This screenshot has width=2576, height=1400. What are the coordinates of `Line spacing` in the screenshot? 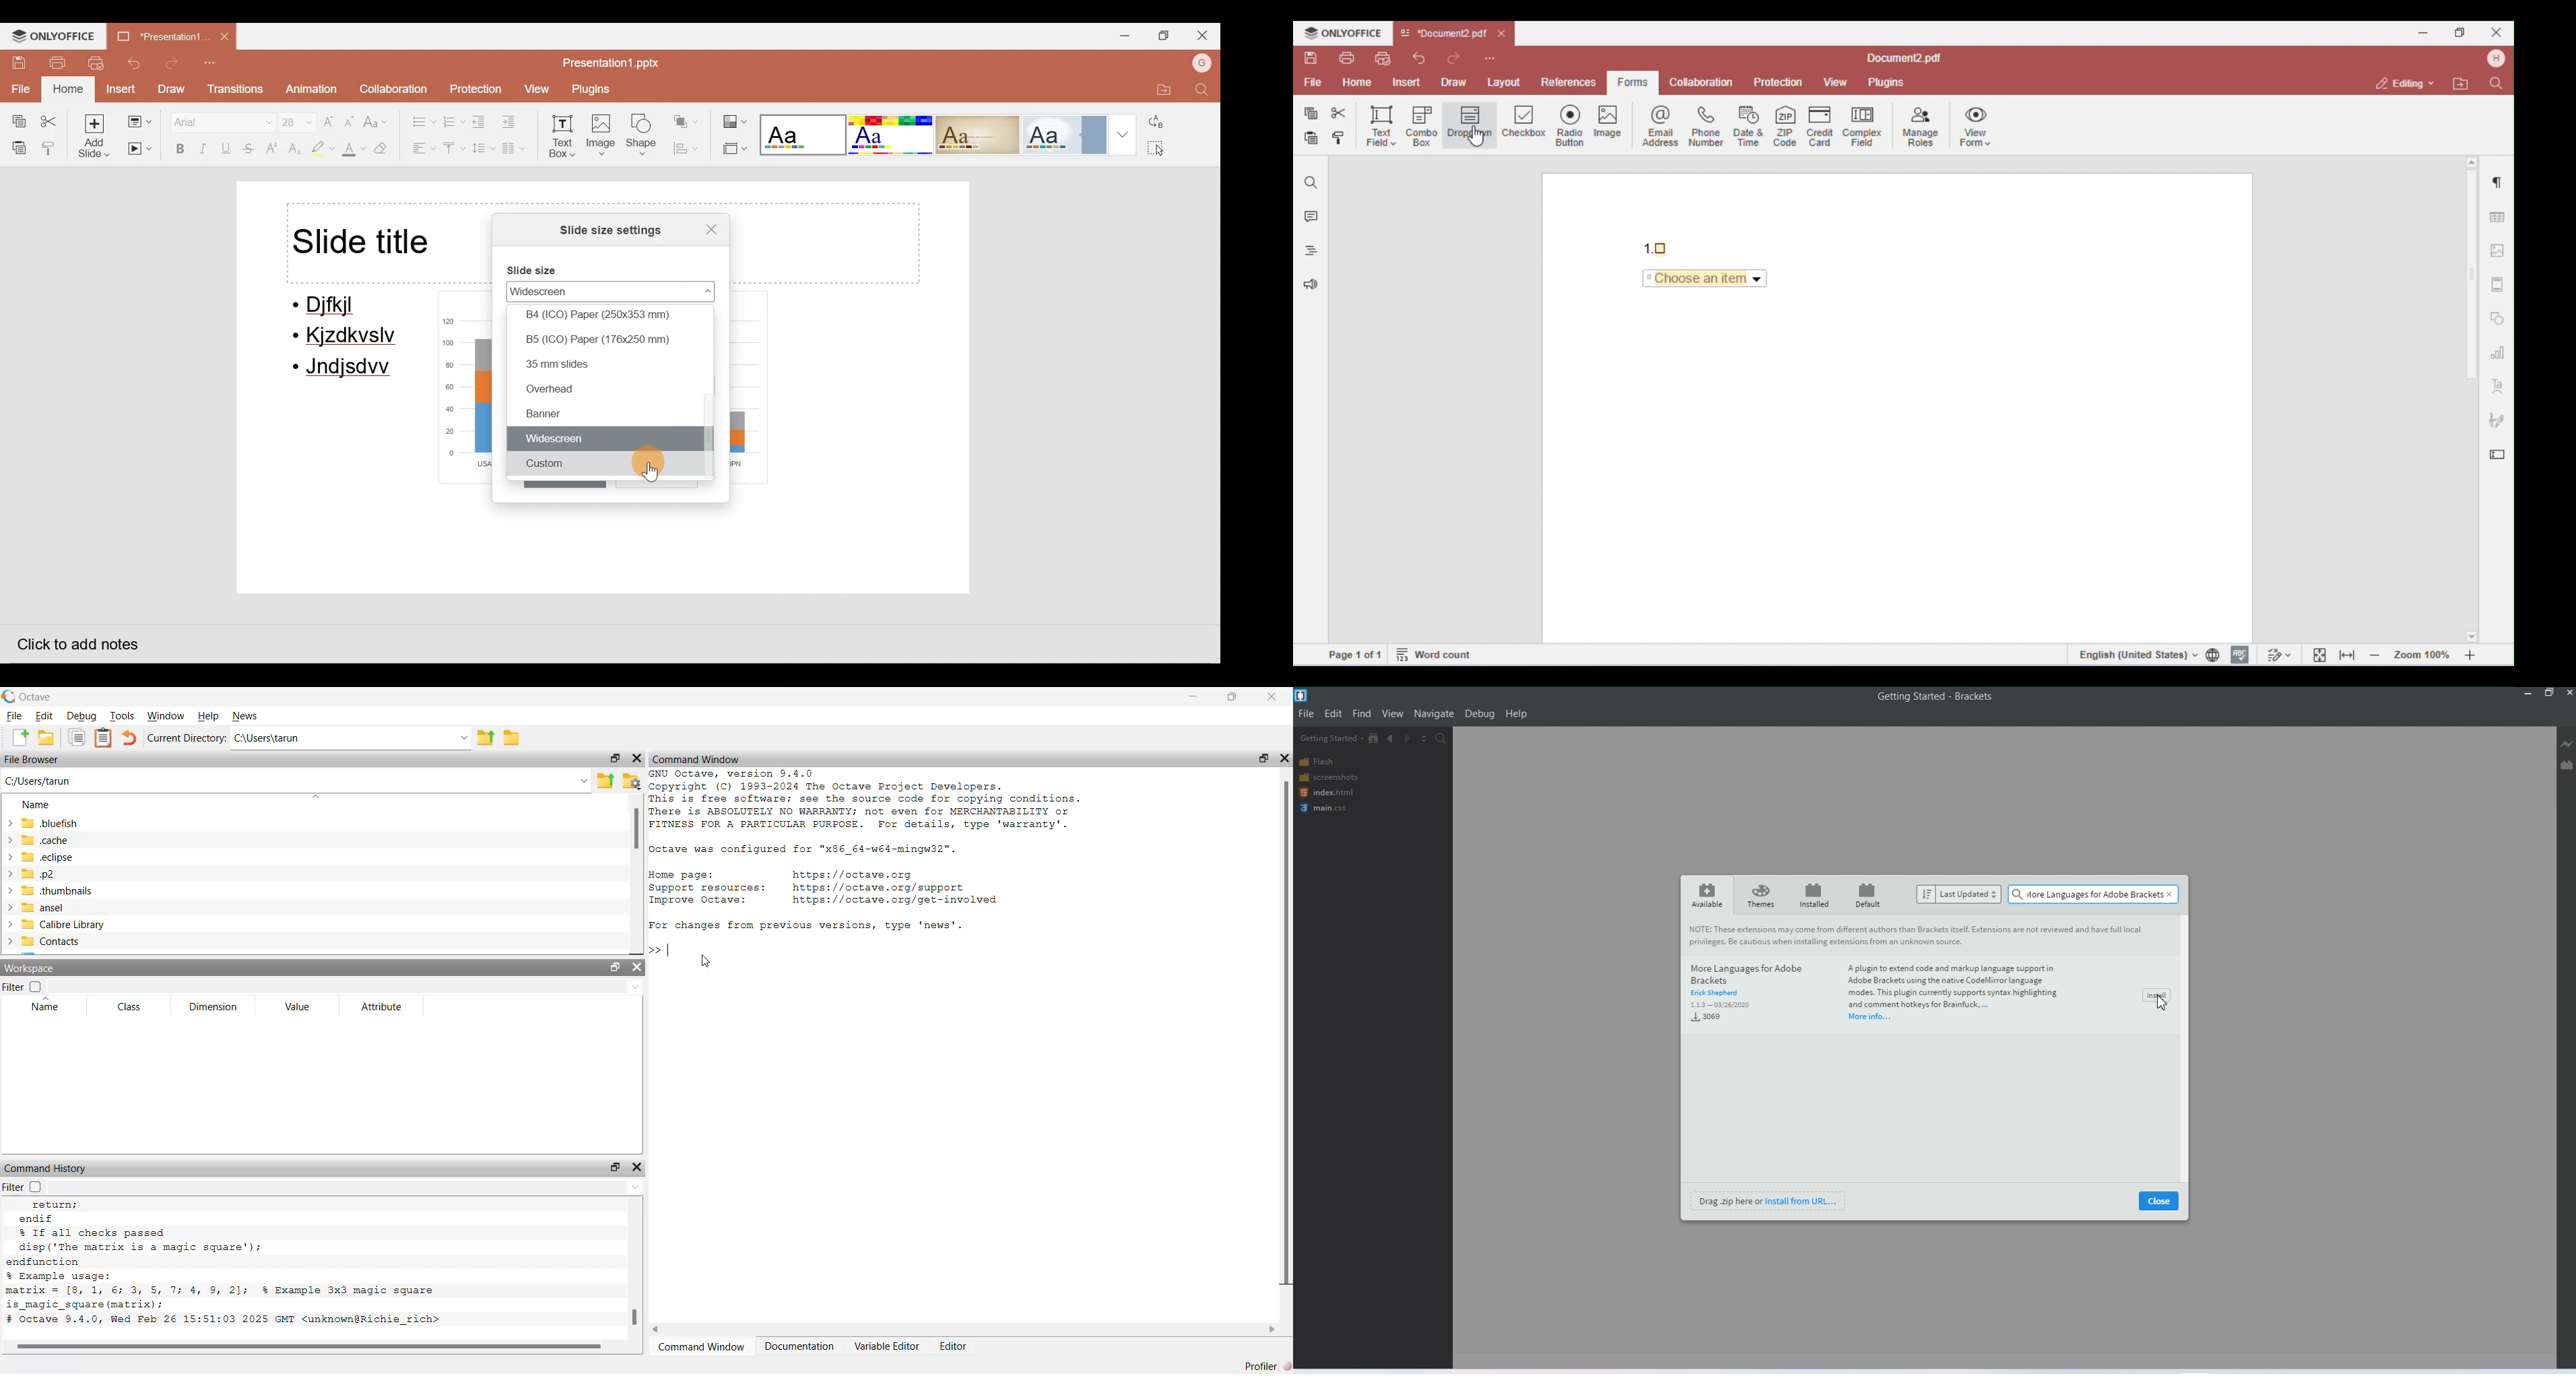 It's located at (481, 148).